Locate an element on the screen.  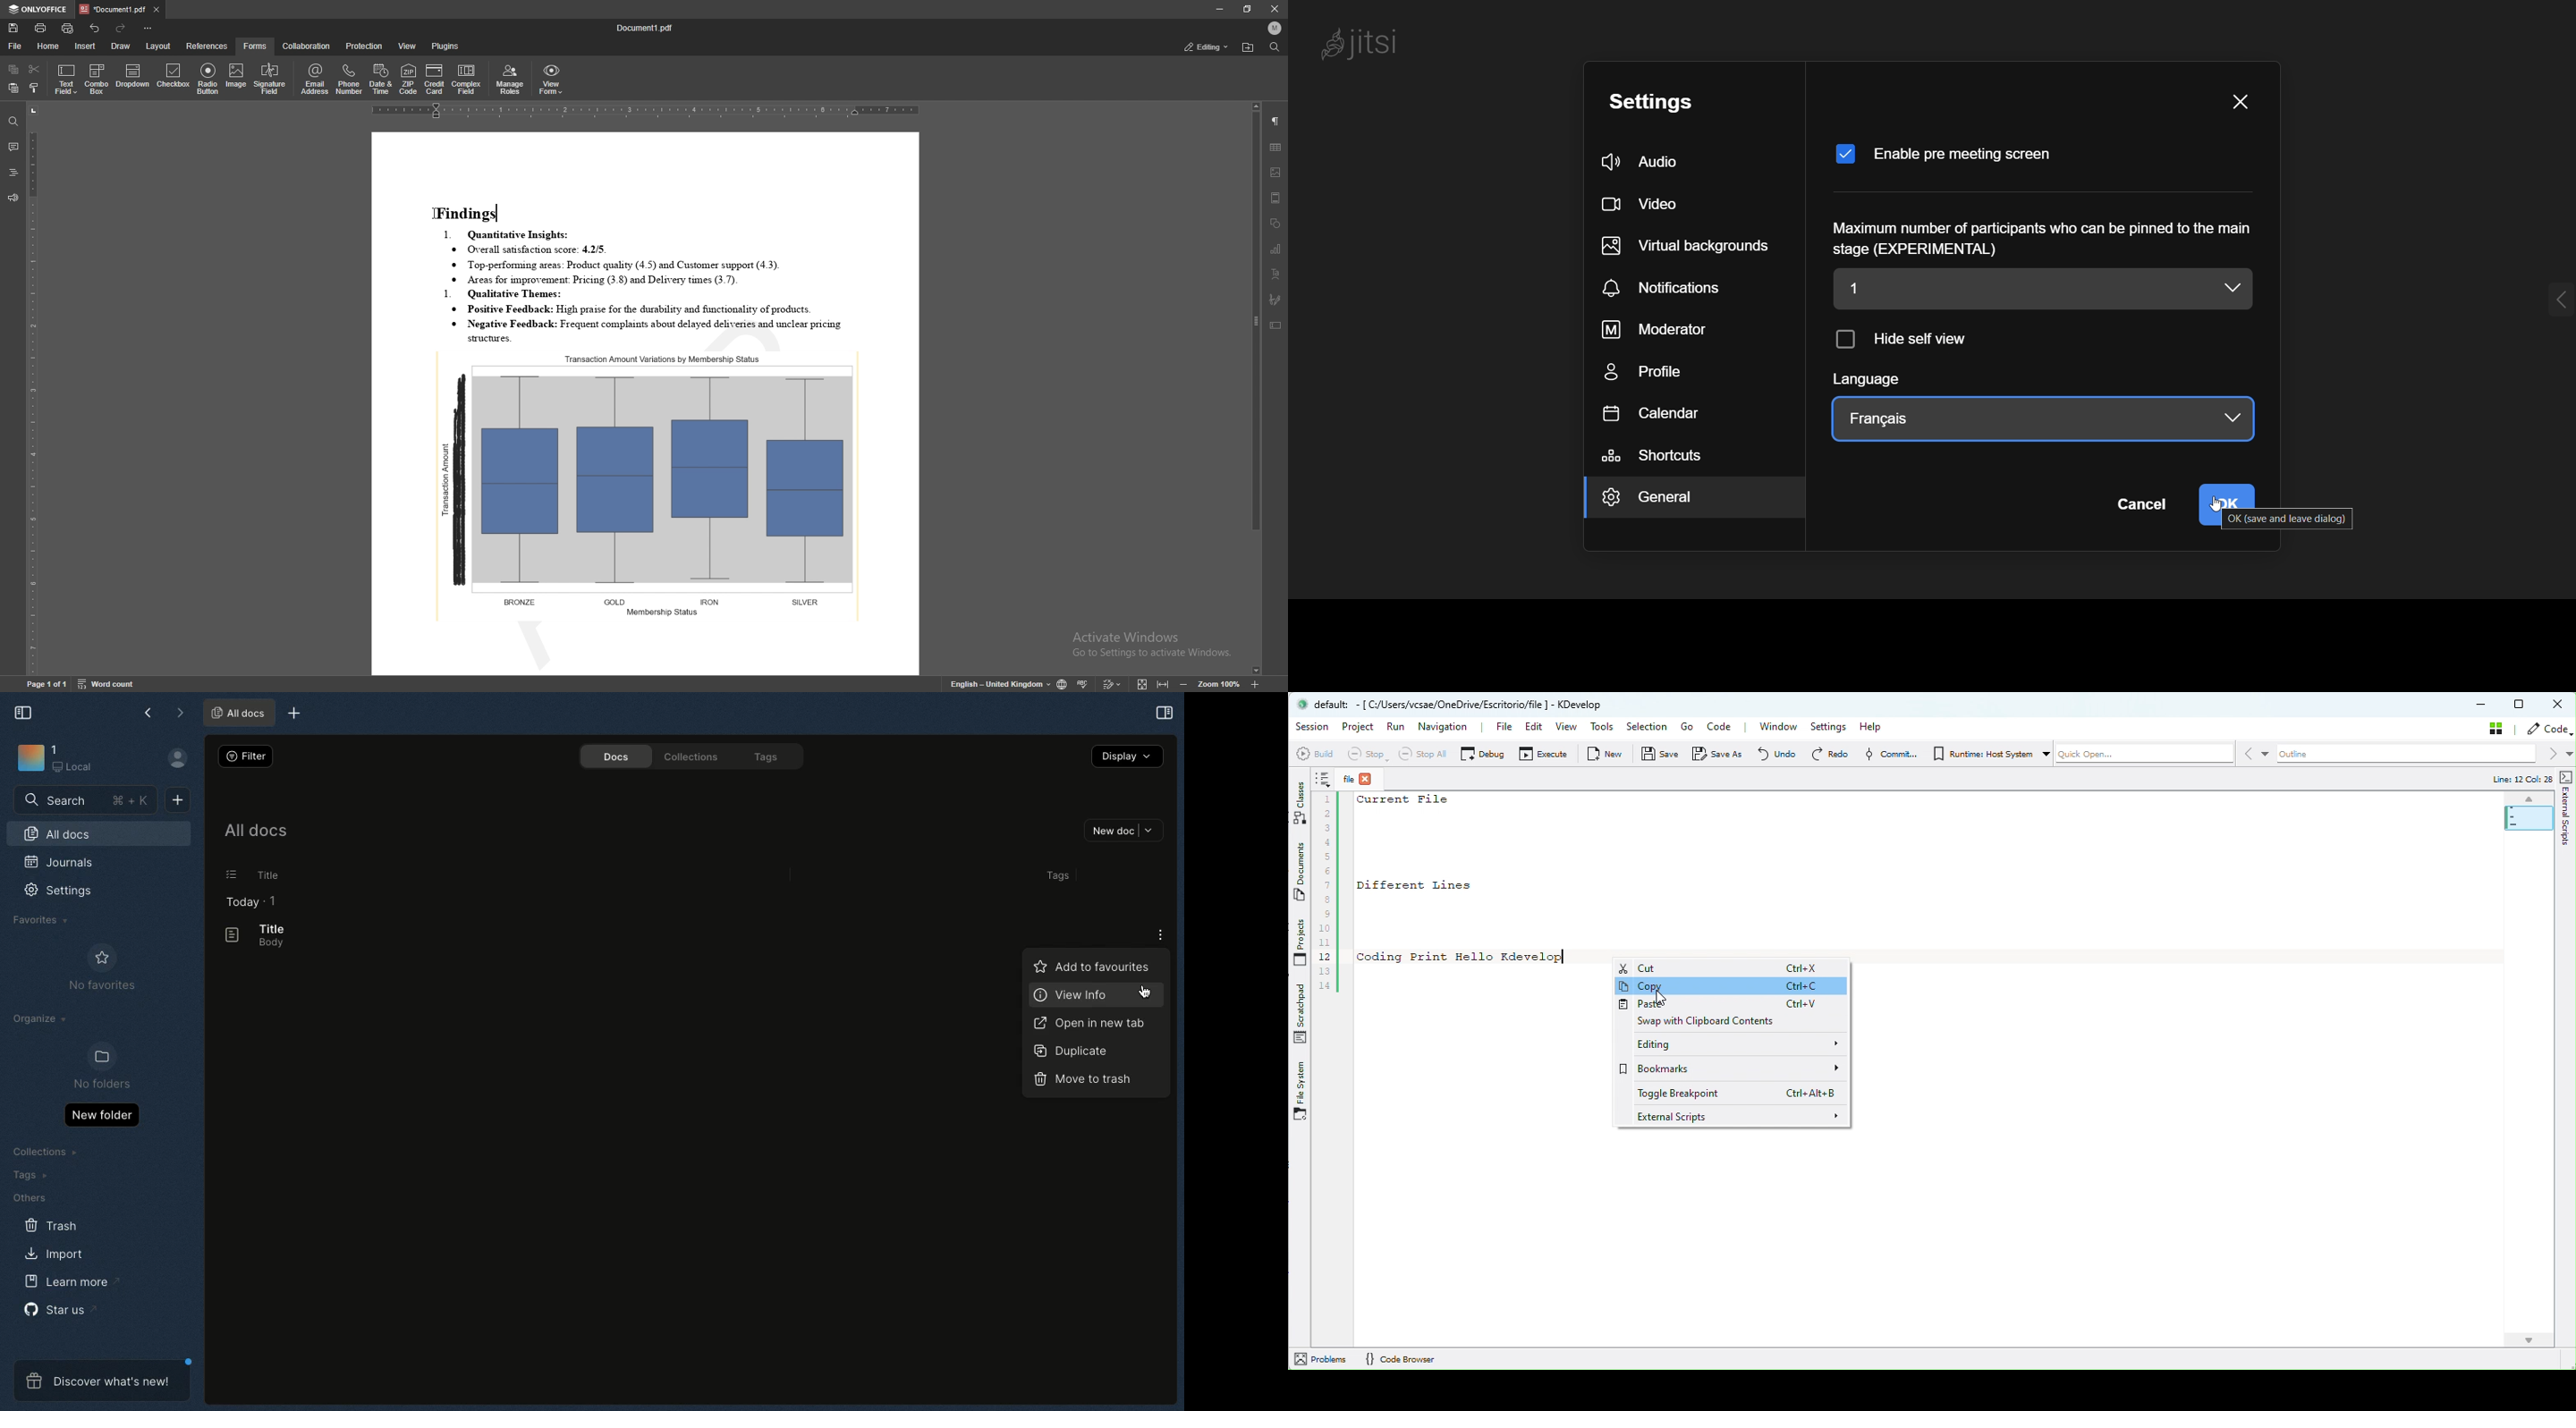
® Top-performung areas: Product quality (4.5) and Customer support (4.3). is located at coordinates (620, 265).